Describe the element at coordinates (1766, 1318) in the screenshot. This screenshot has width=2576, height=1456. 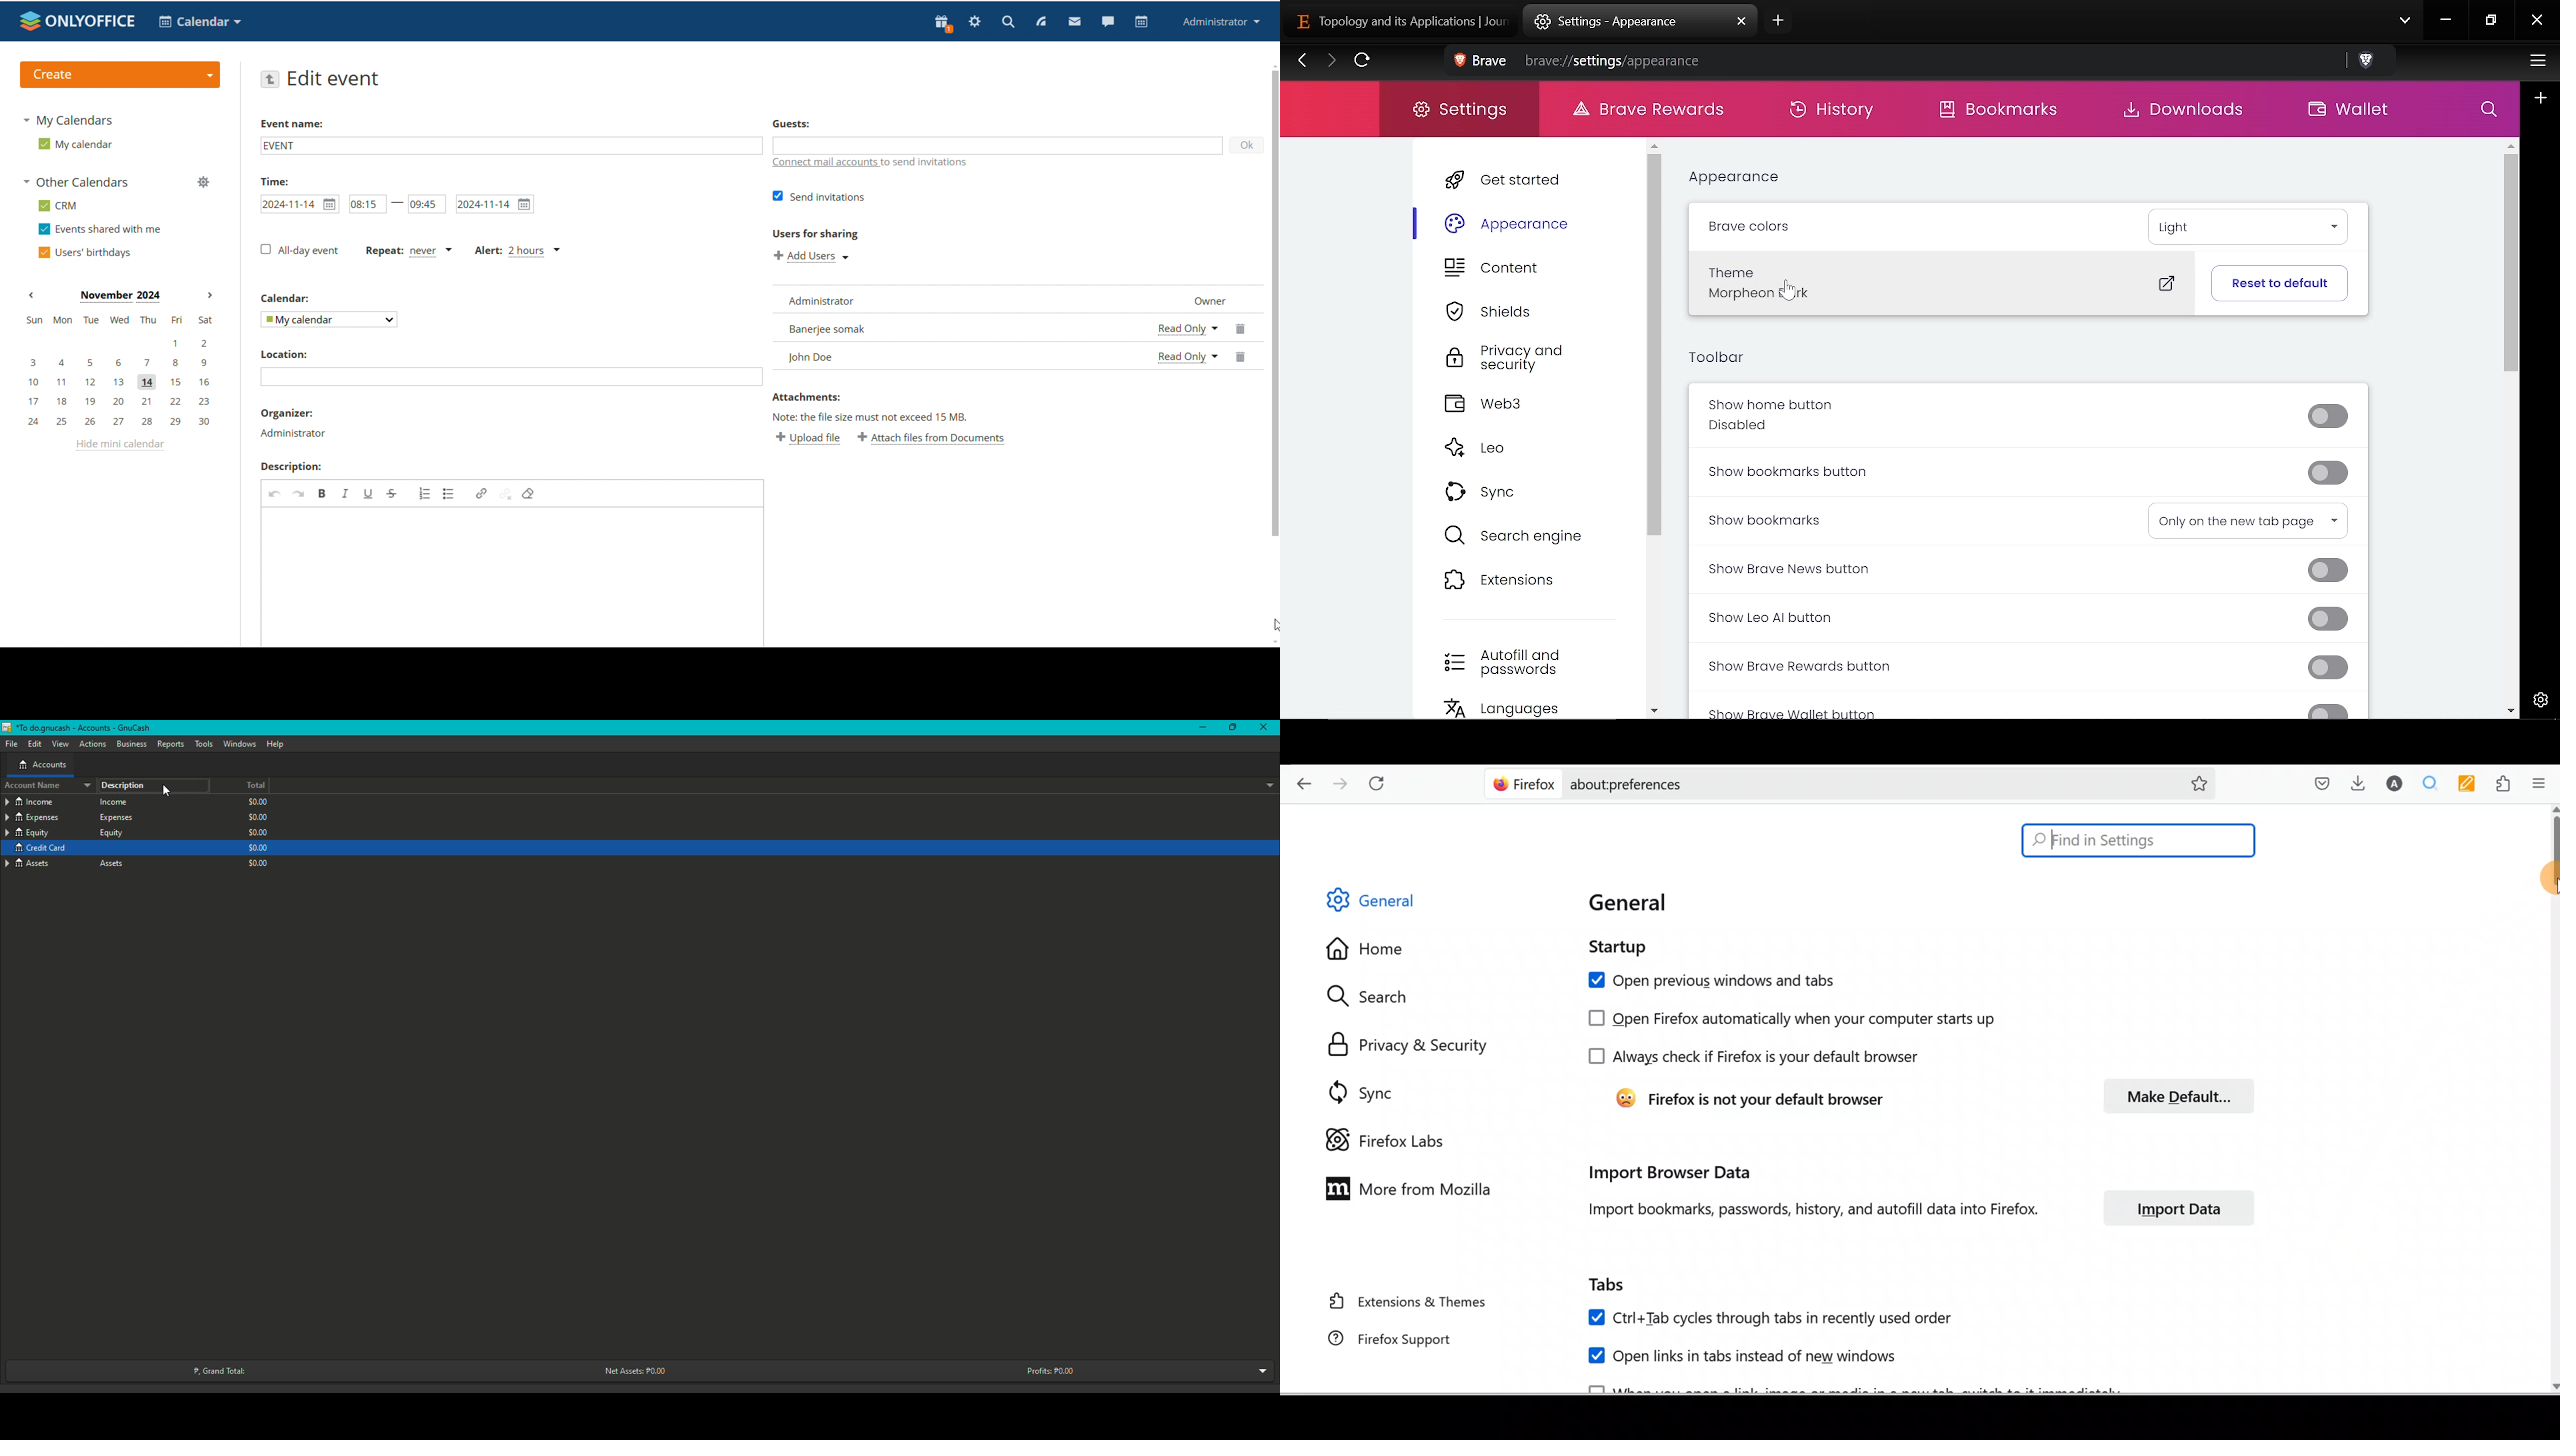
I see `Ctrl+ Tab cycles through tabs in recently used order.` at that location.